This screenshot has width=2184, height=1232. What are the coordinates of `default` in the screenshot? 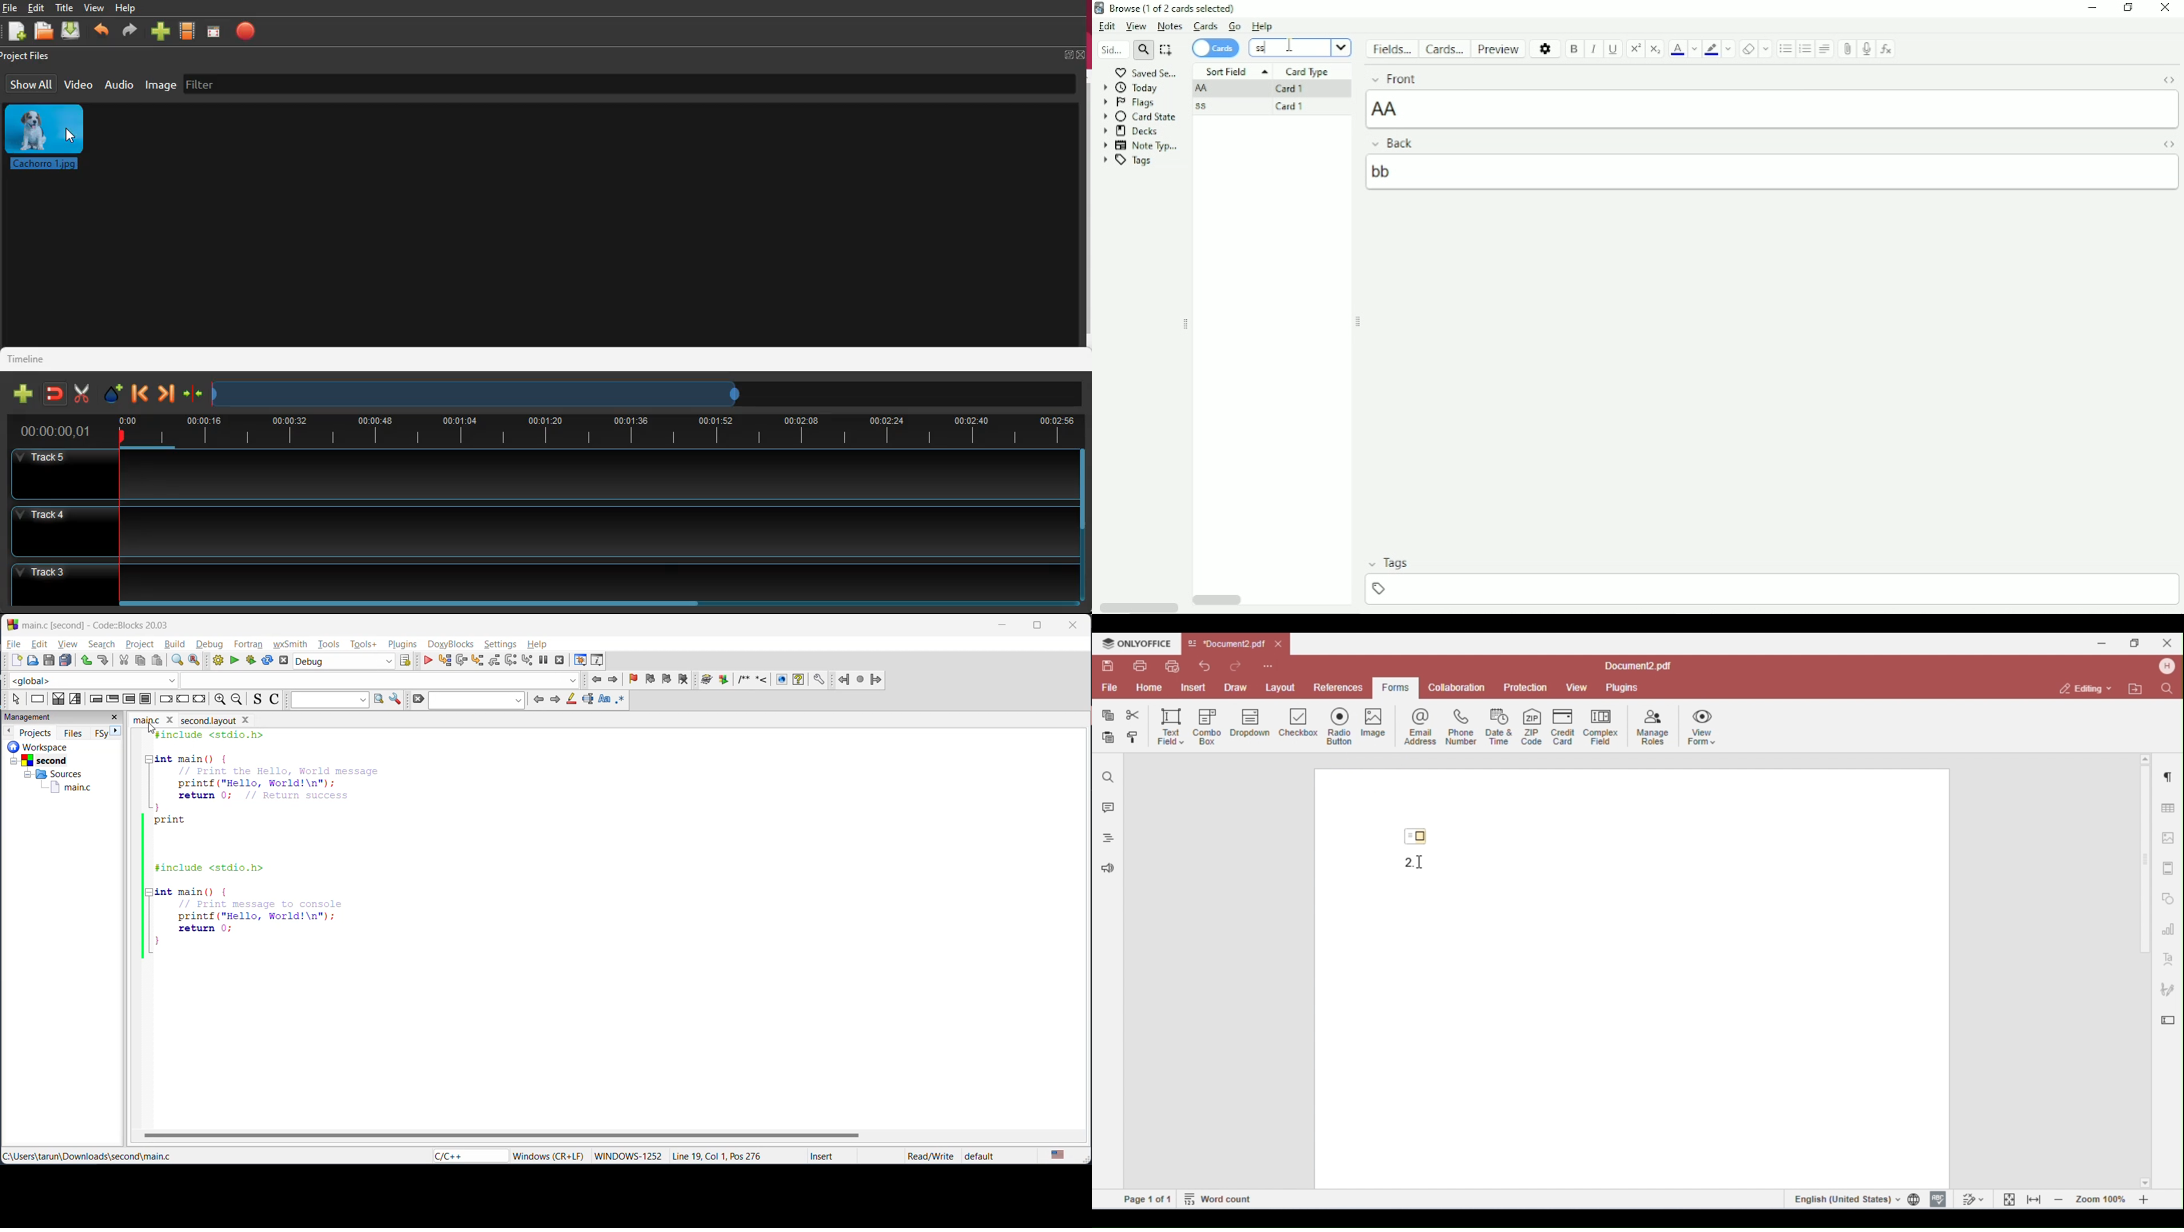 It's located at (993, 1154).